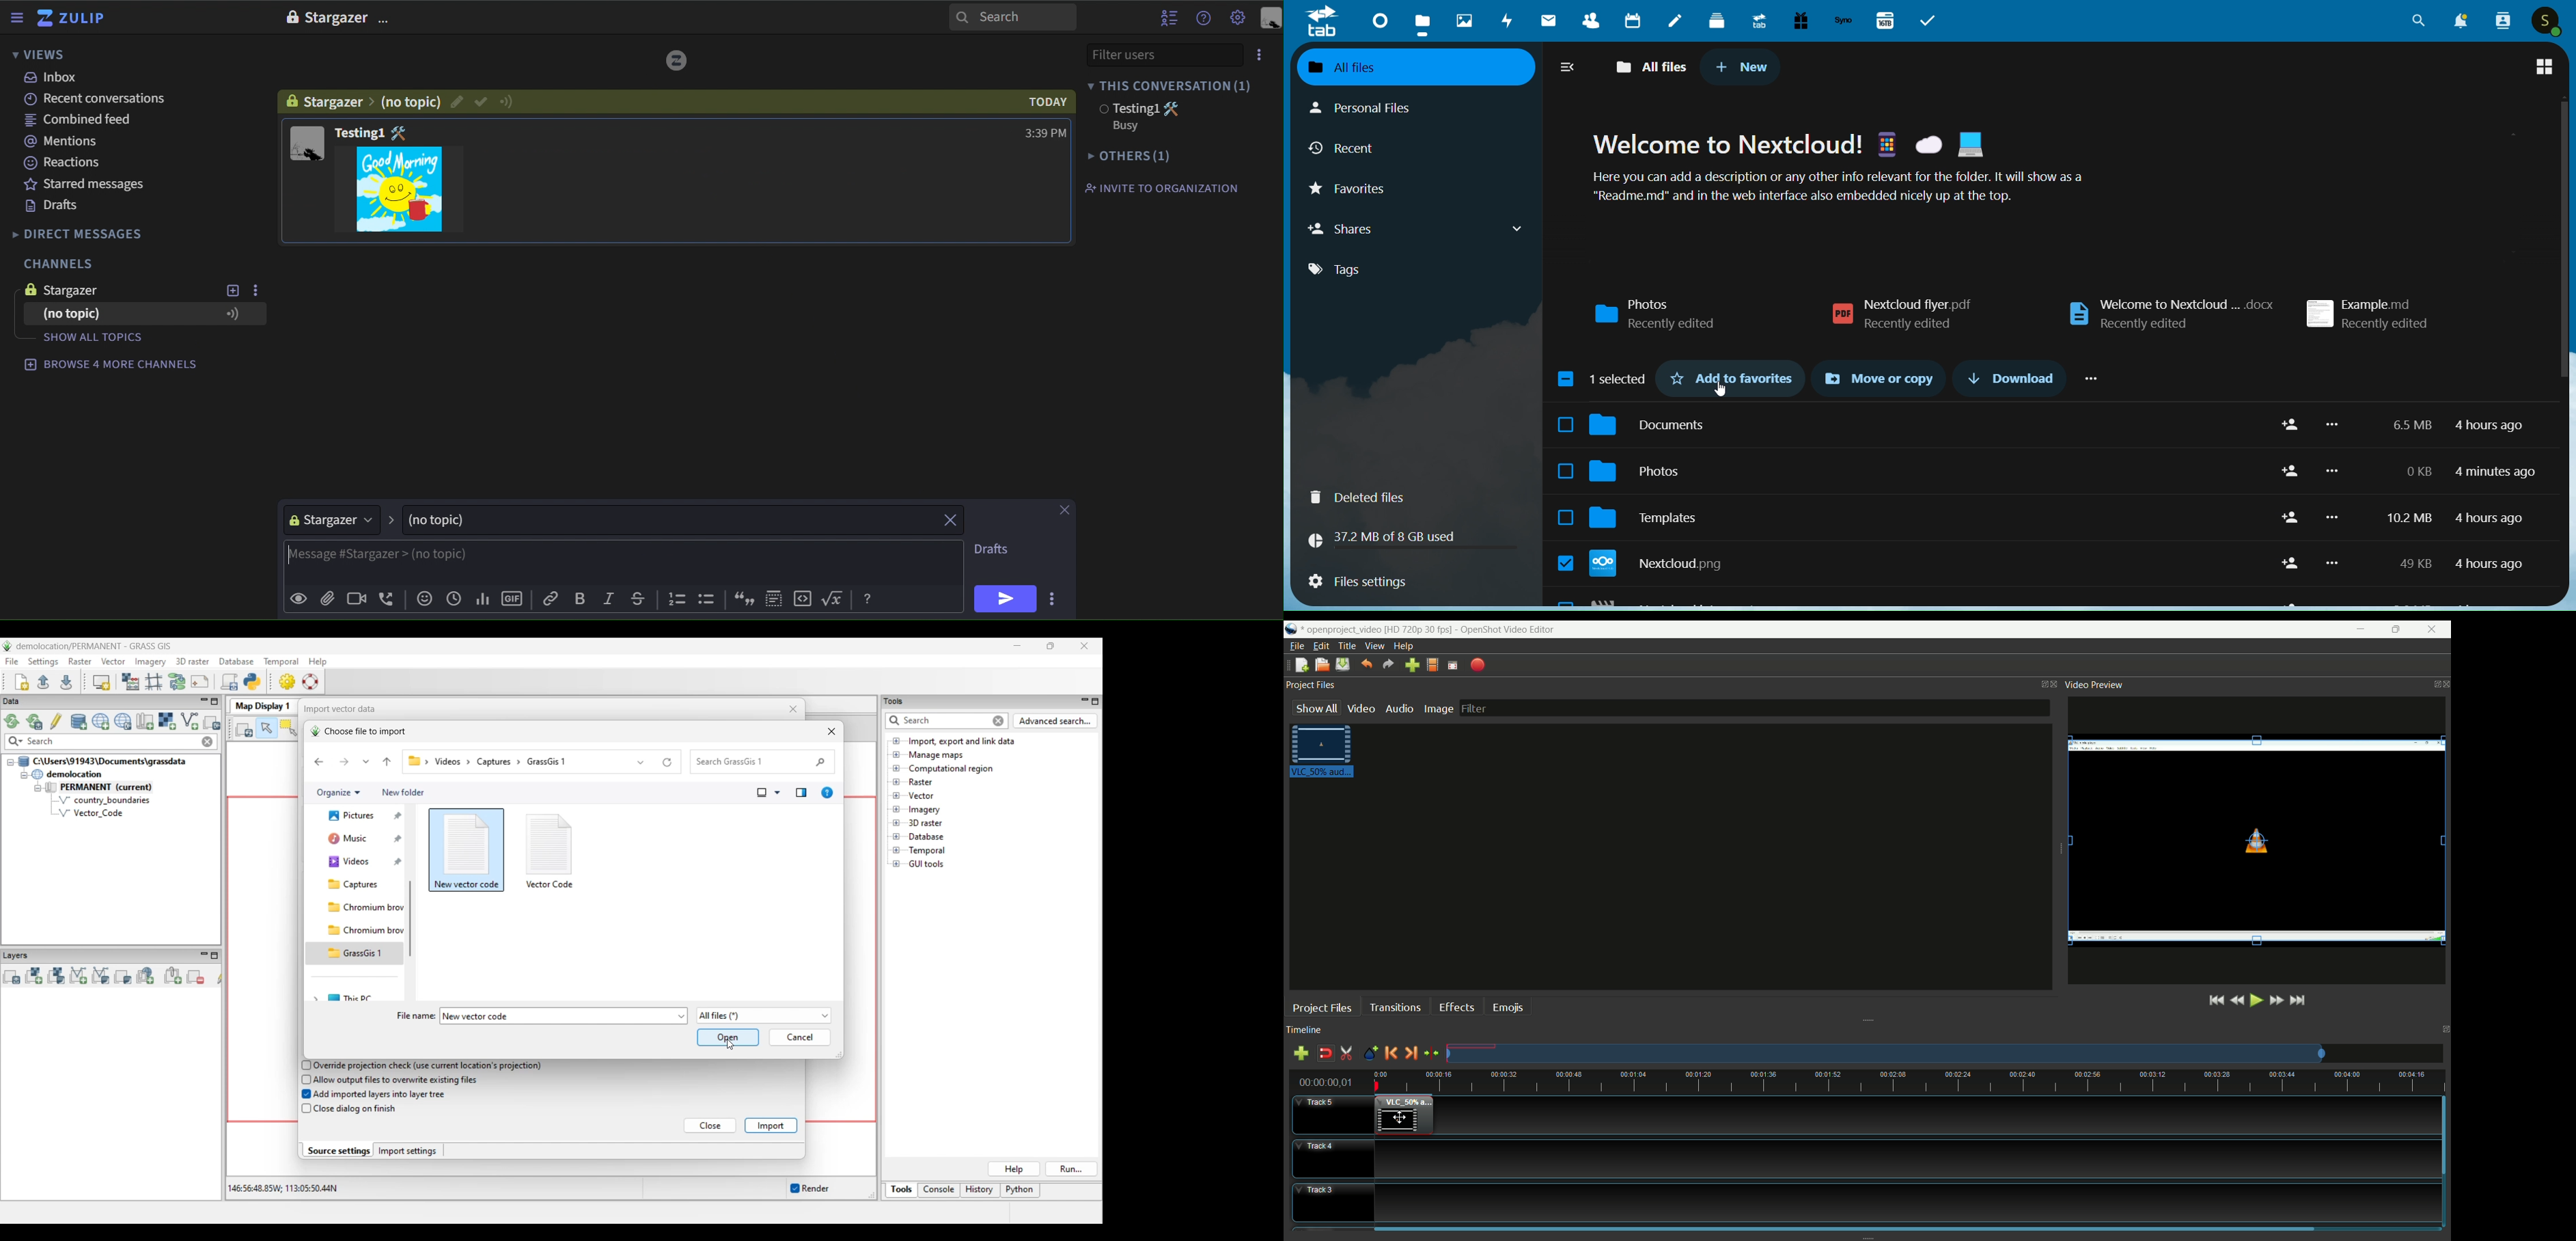 The width and height of the screenshot is (2576, 1260). I want to click on save project, so click(1341, 664).